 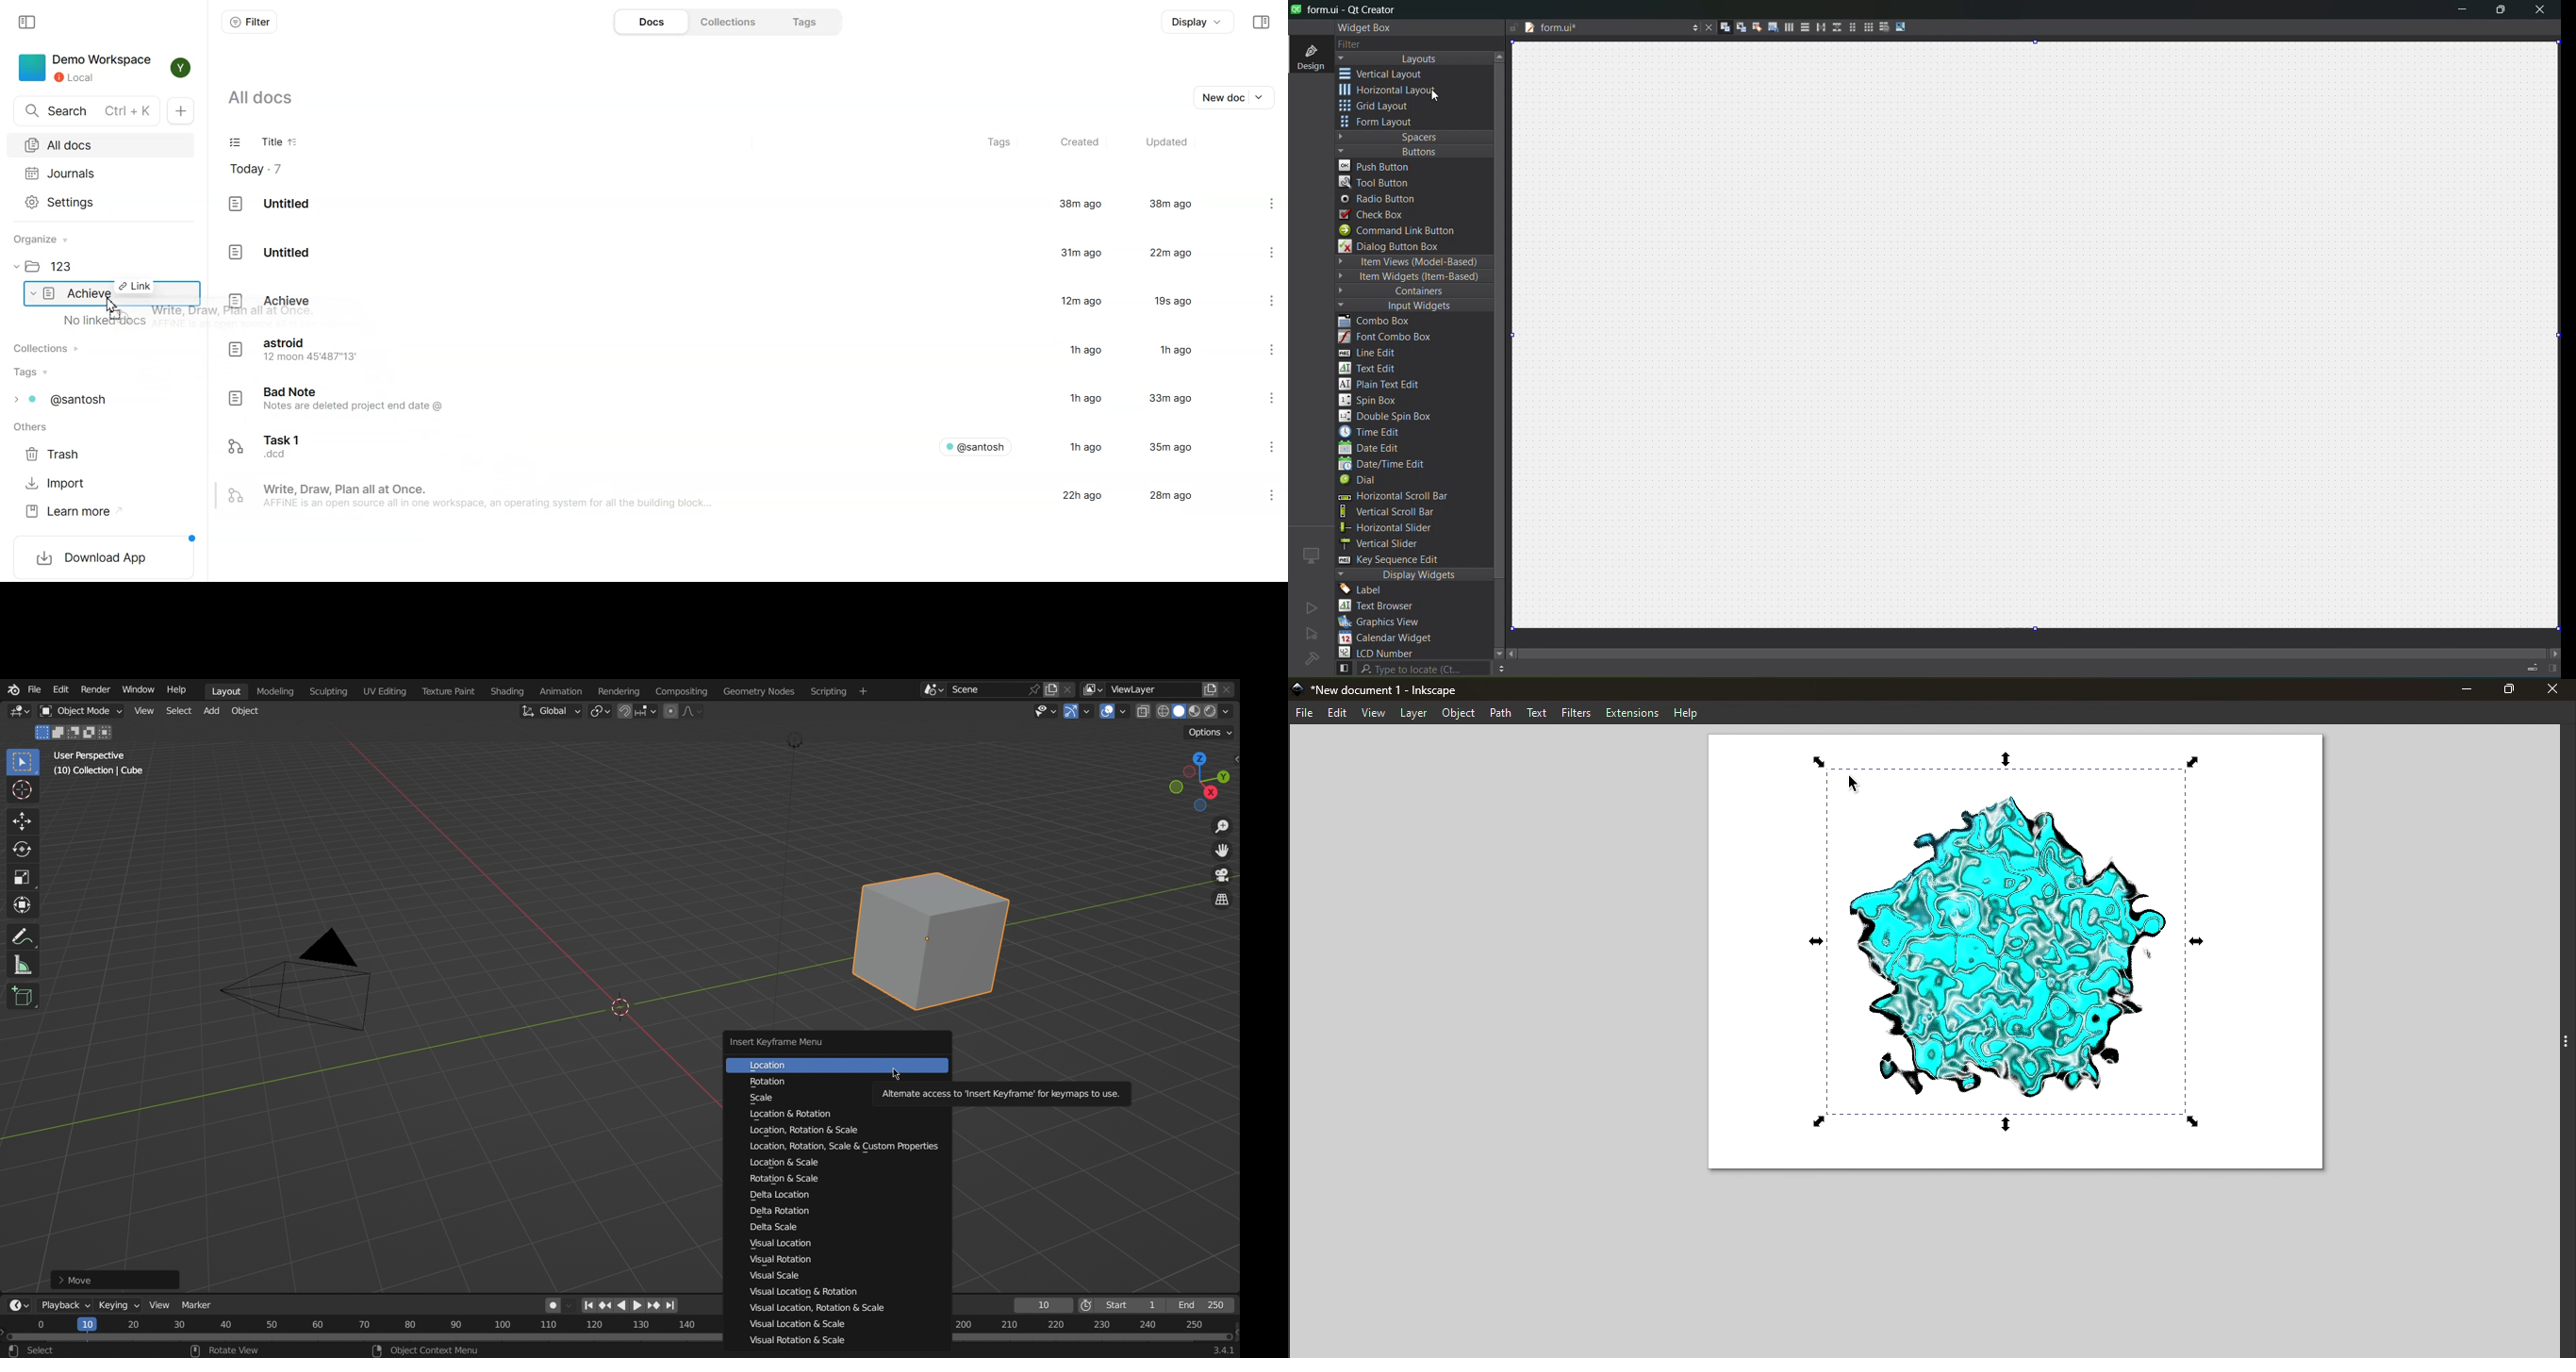 What do you see at coordinates (212, 712) in the screenshot?
I see `Add` at bounding box center [212, 712].